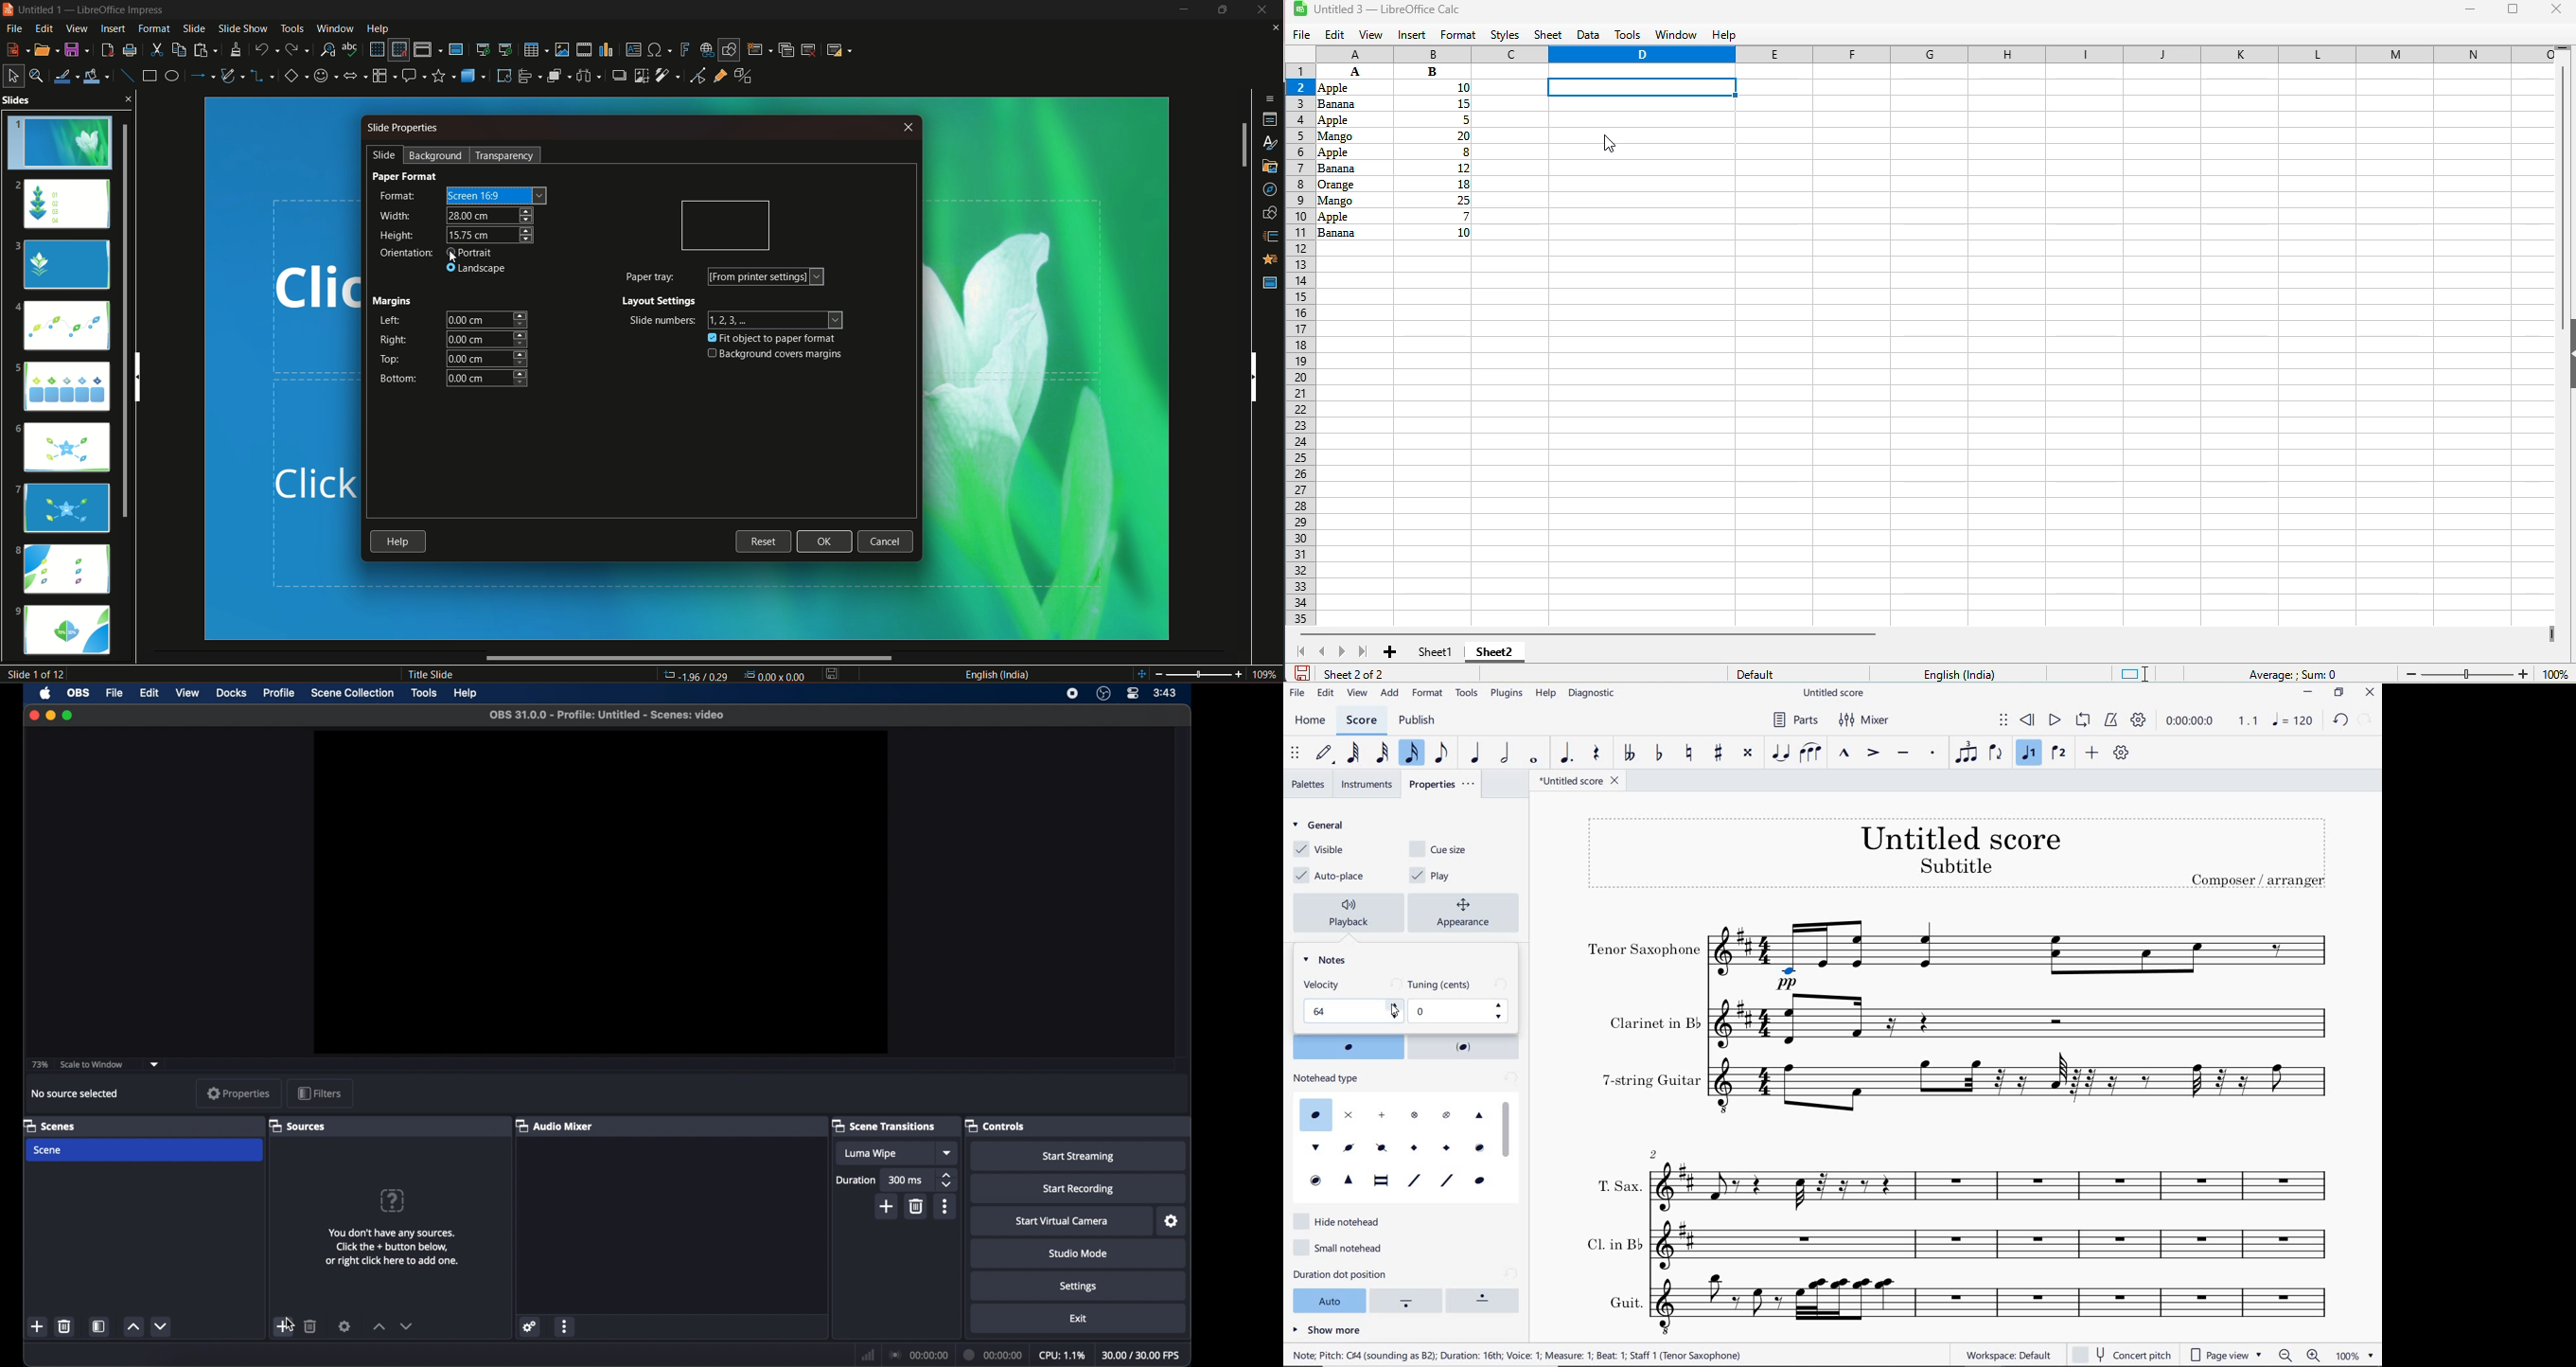 The height and width of the screenshot is (1372, 2576). Describe the element at coordinates (2031, 754) in the screenshot. I see `VOICE 1` at that location.